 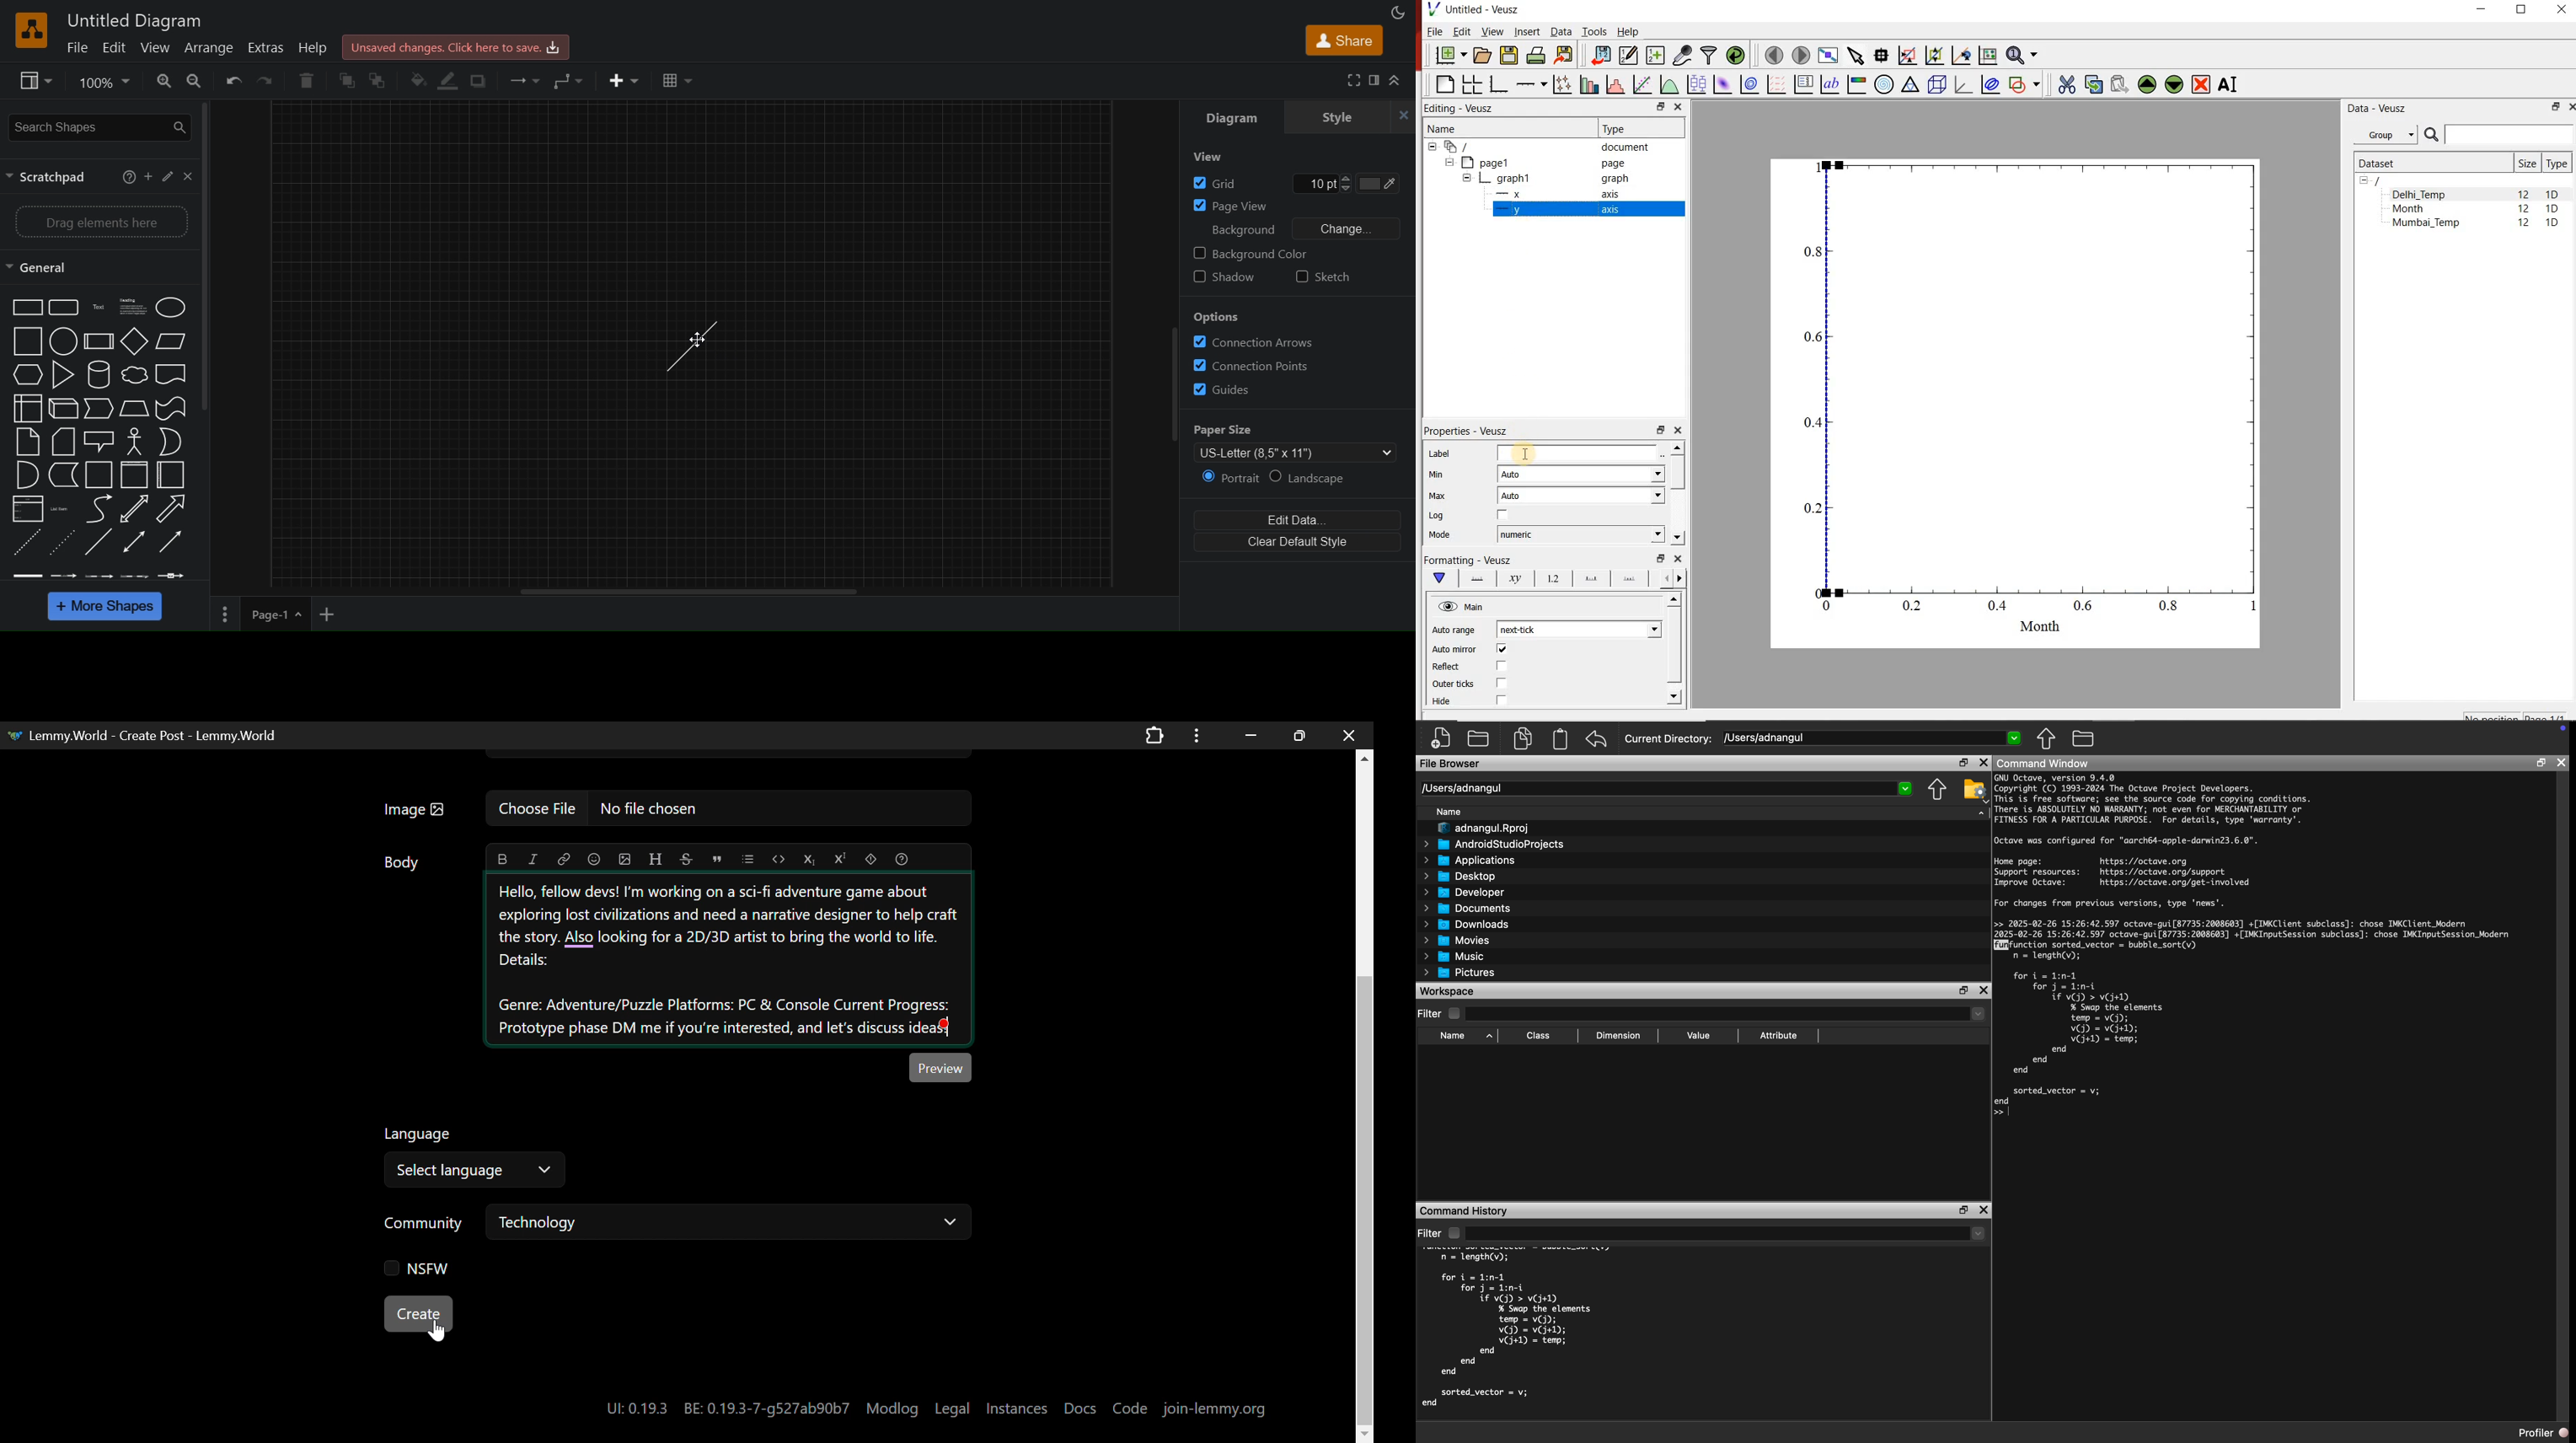 I want to click on Month, so click(x=2418, y=209).